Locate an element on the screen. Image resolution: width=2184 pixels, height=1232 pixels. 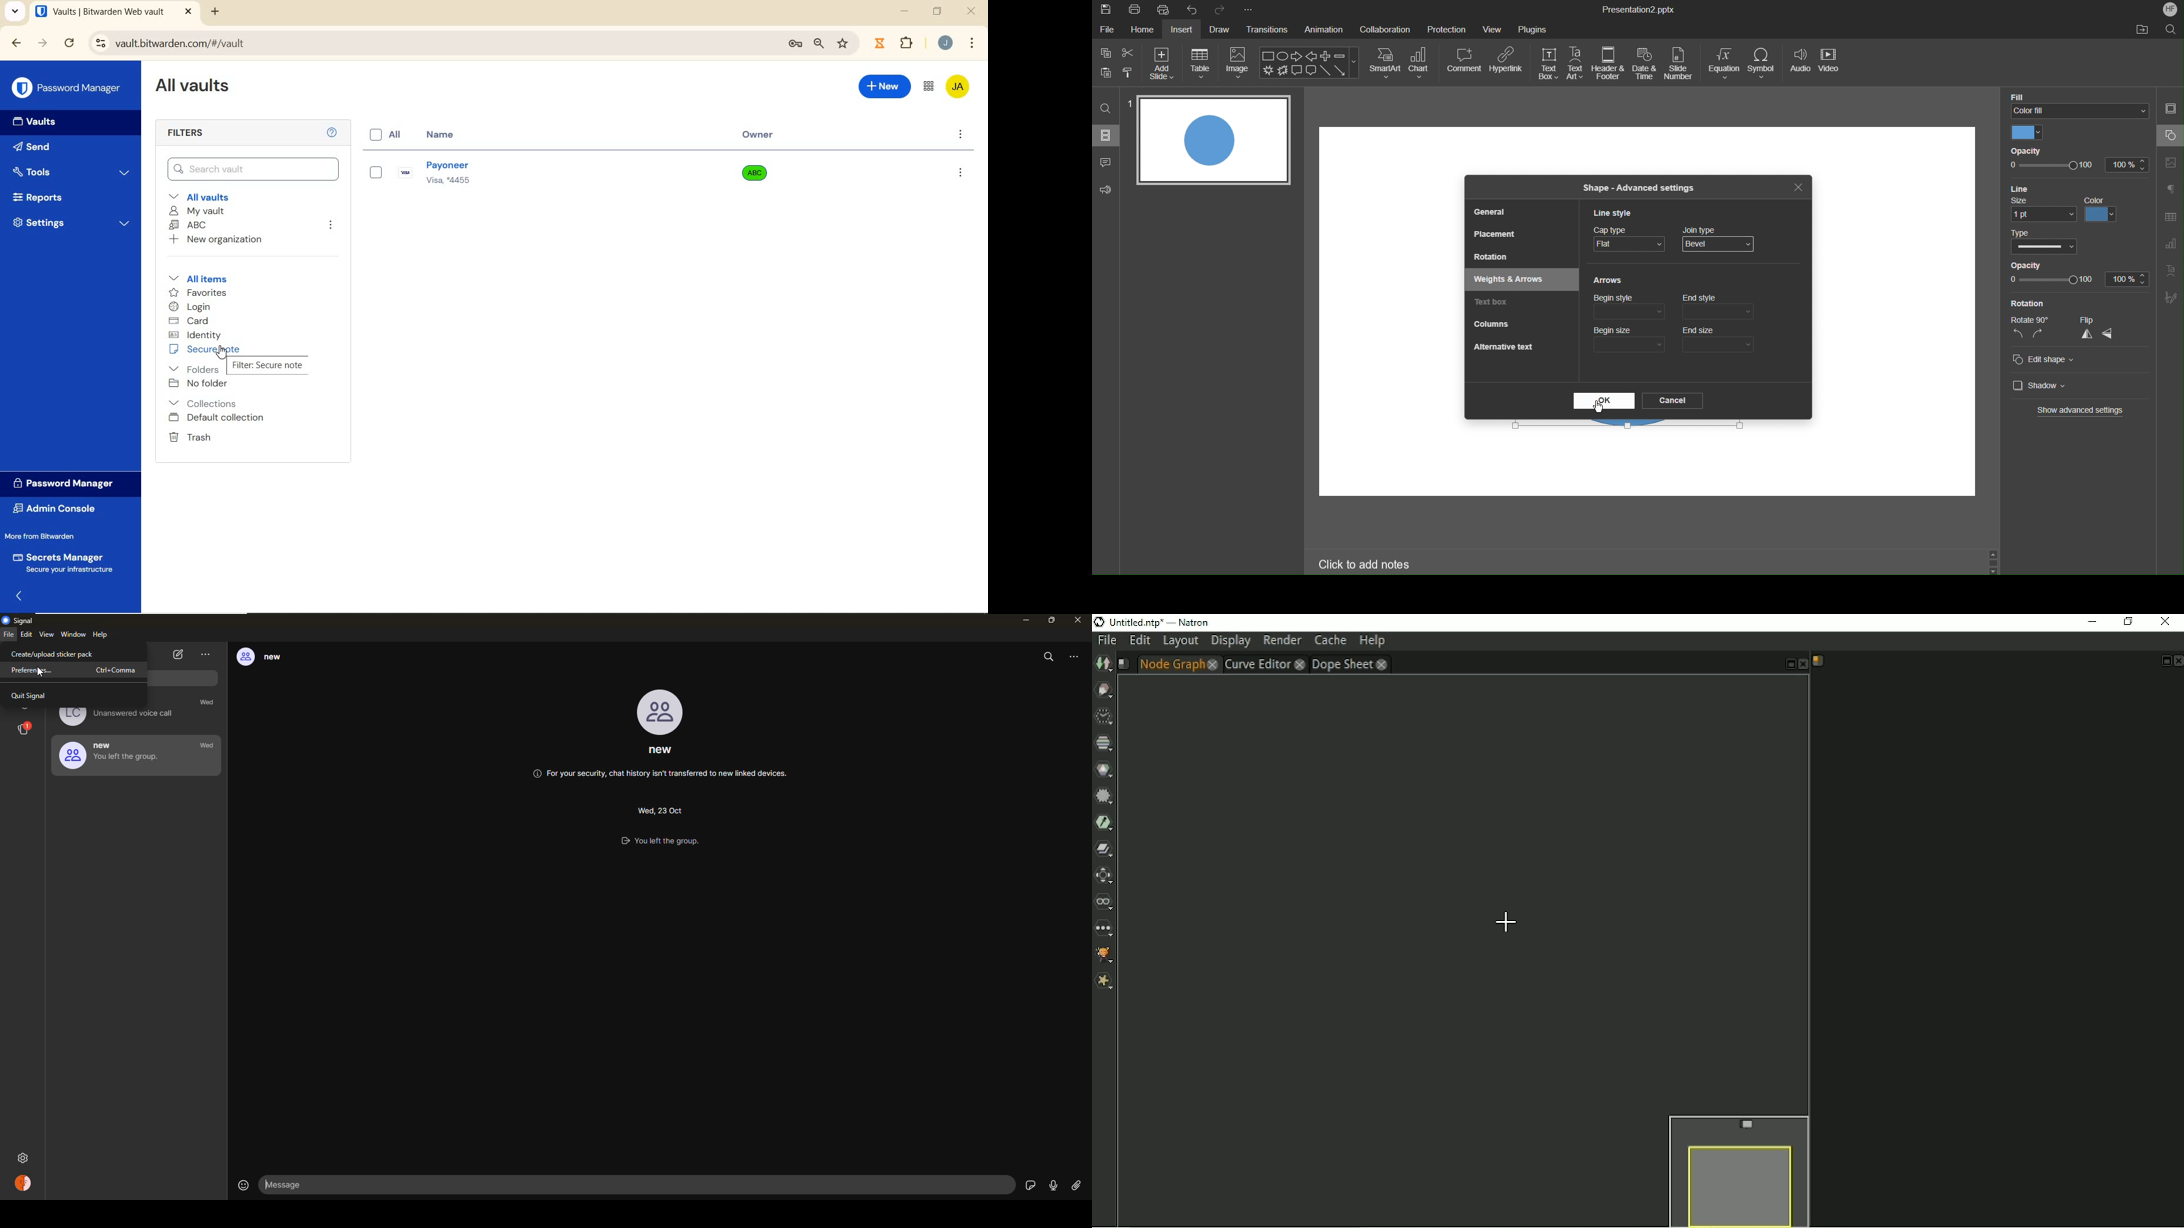
Redo is located at coordinates (1221, 10).